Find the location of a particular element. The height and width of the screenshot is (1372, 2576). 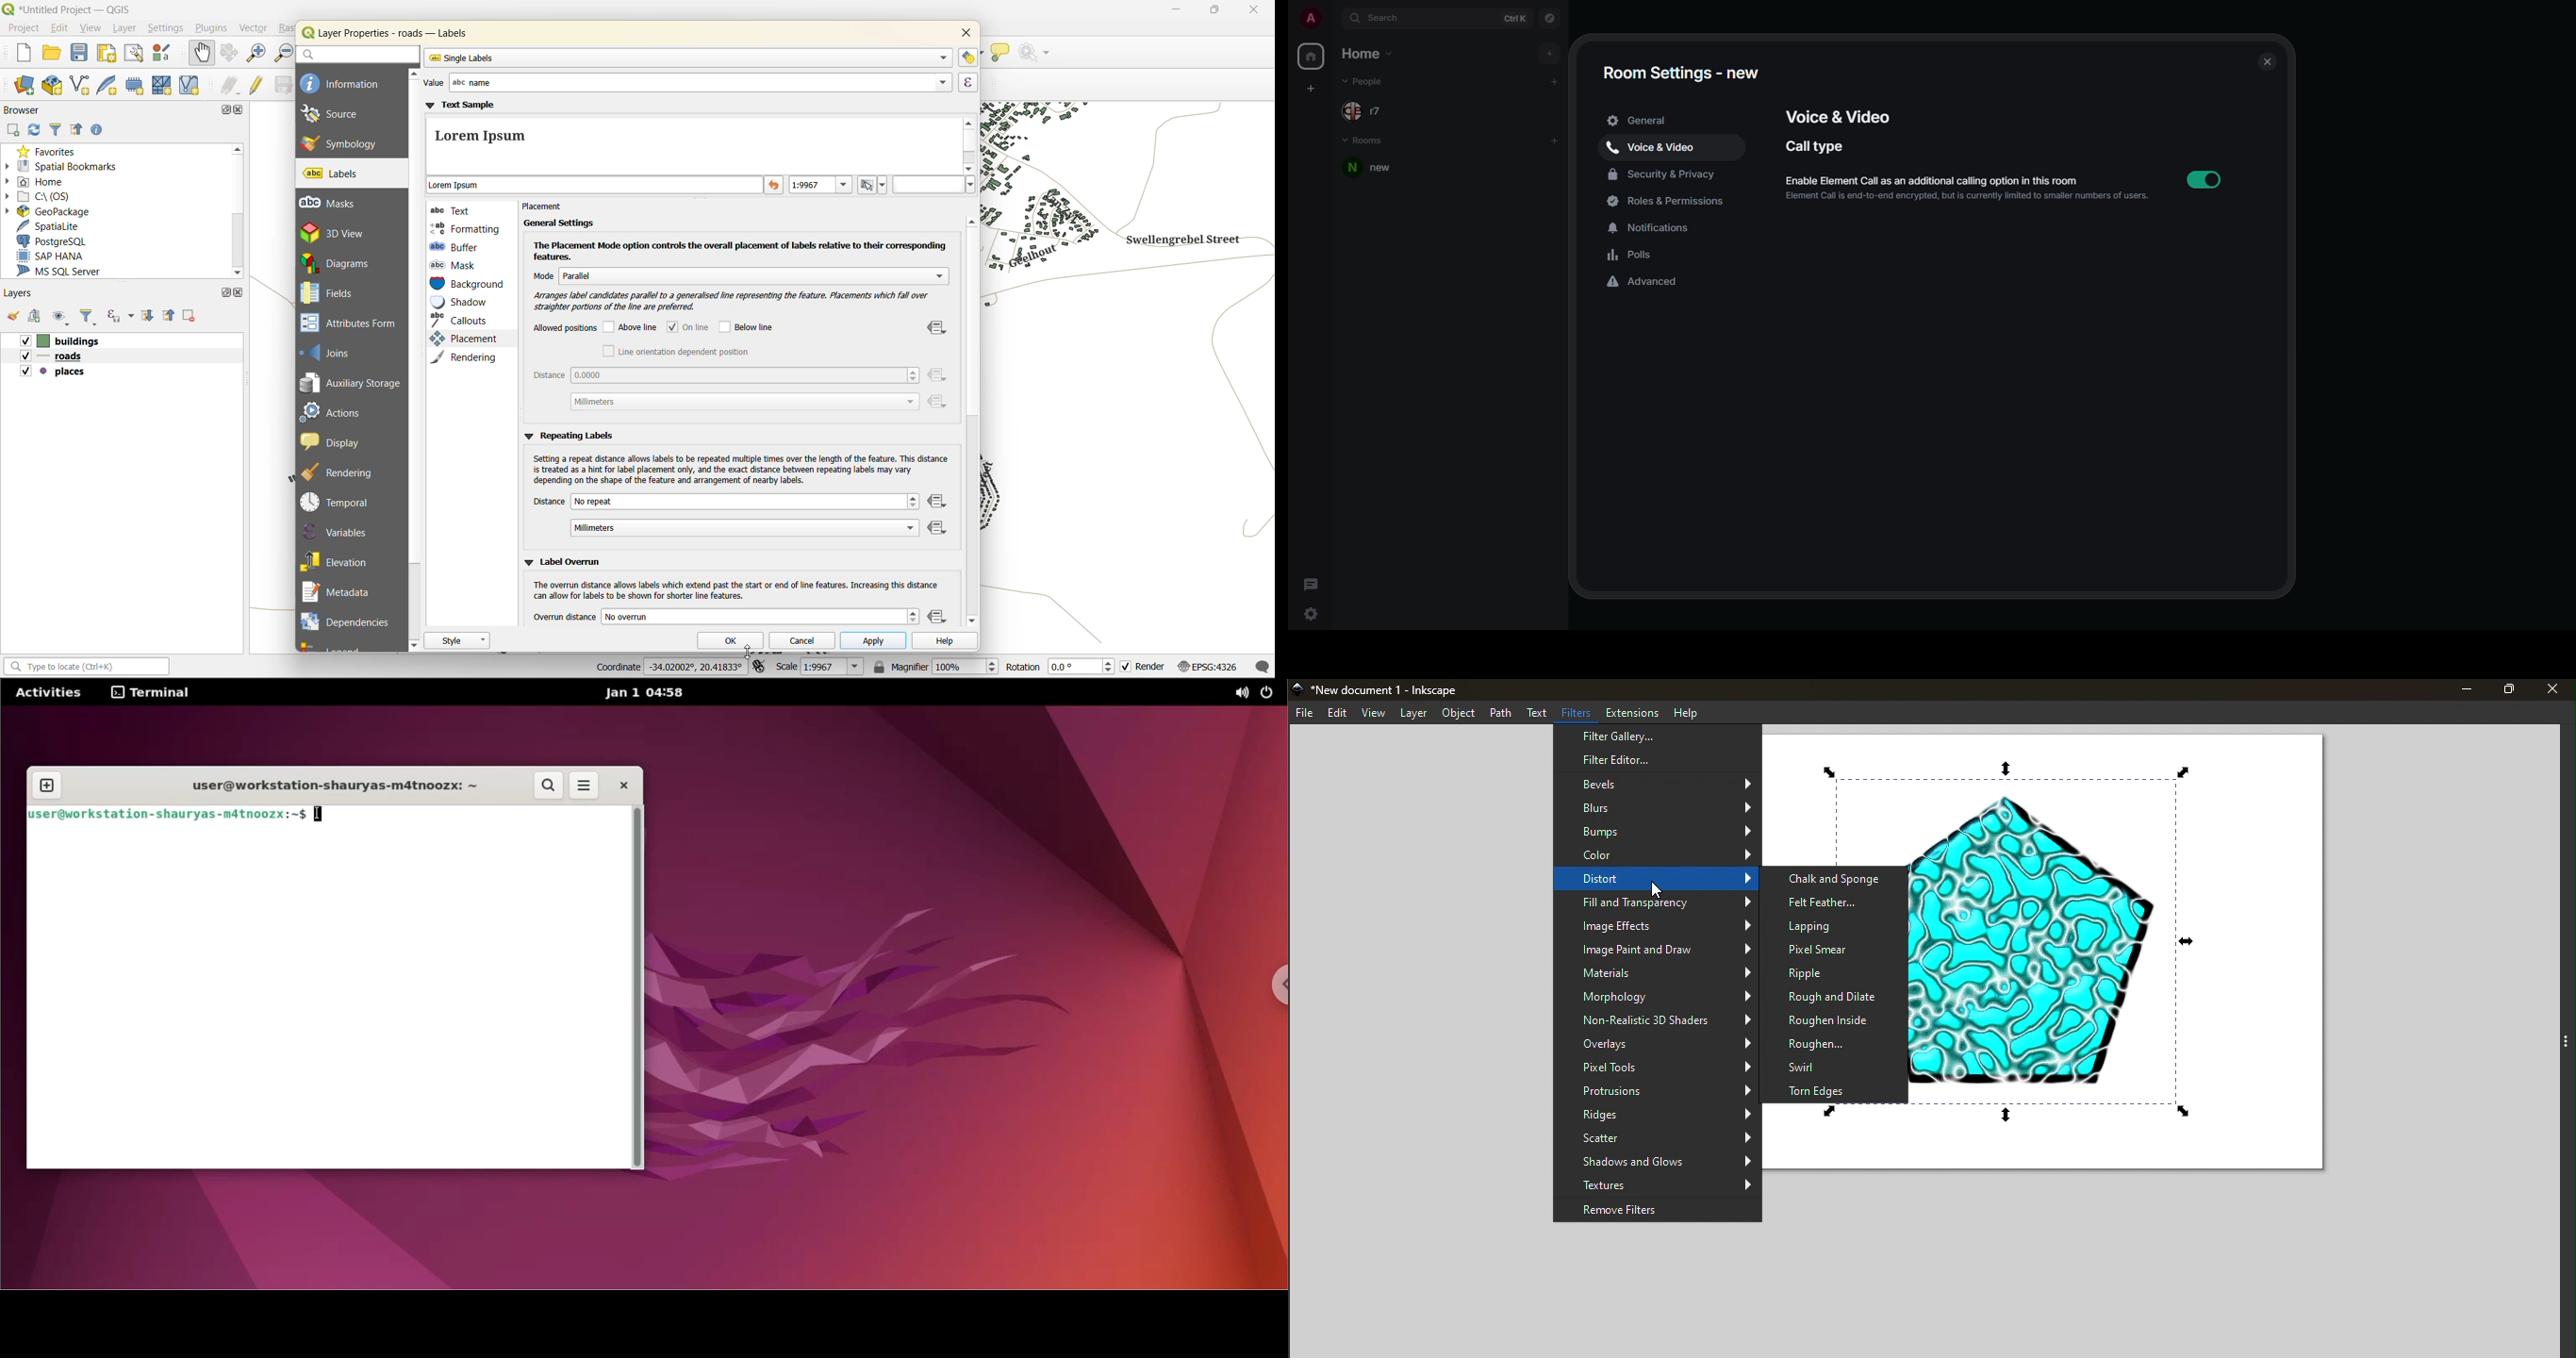

manage map is located at coordinates (62, 317).